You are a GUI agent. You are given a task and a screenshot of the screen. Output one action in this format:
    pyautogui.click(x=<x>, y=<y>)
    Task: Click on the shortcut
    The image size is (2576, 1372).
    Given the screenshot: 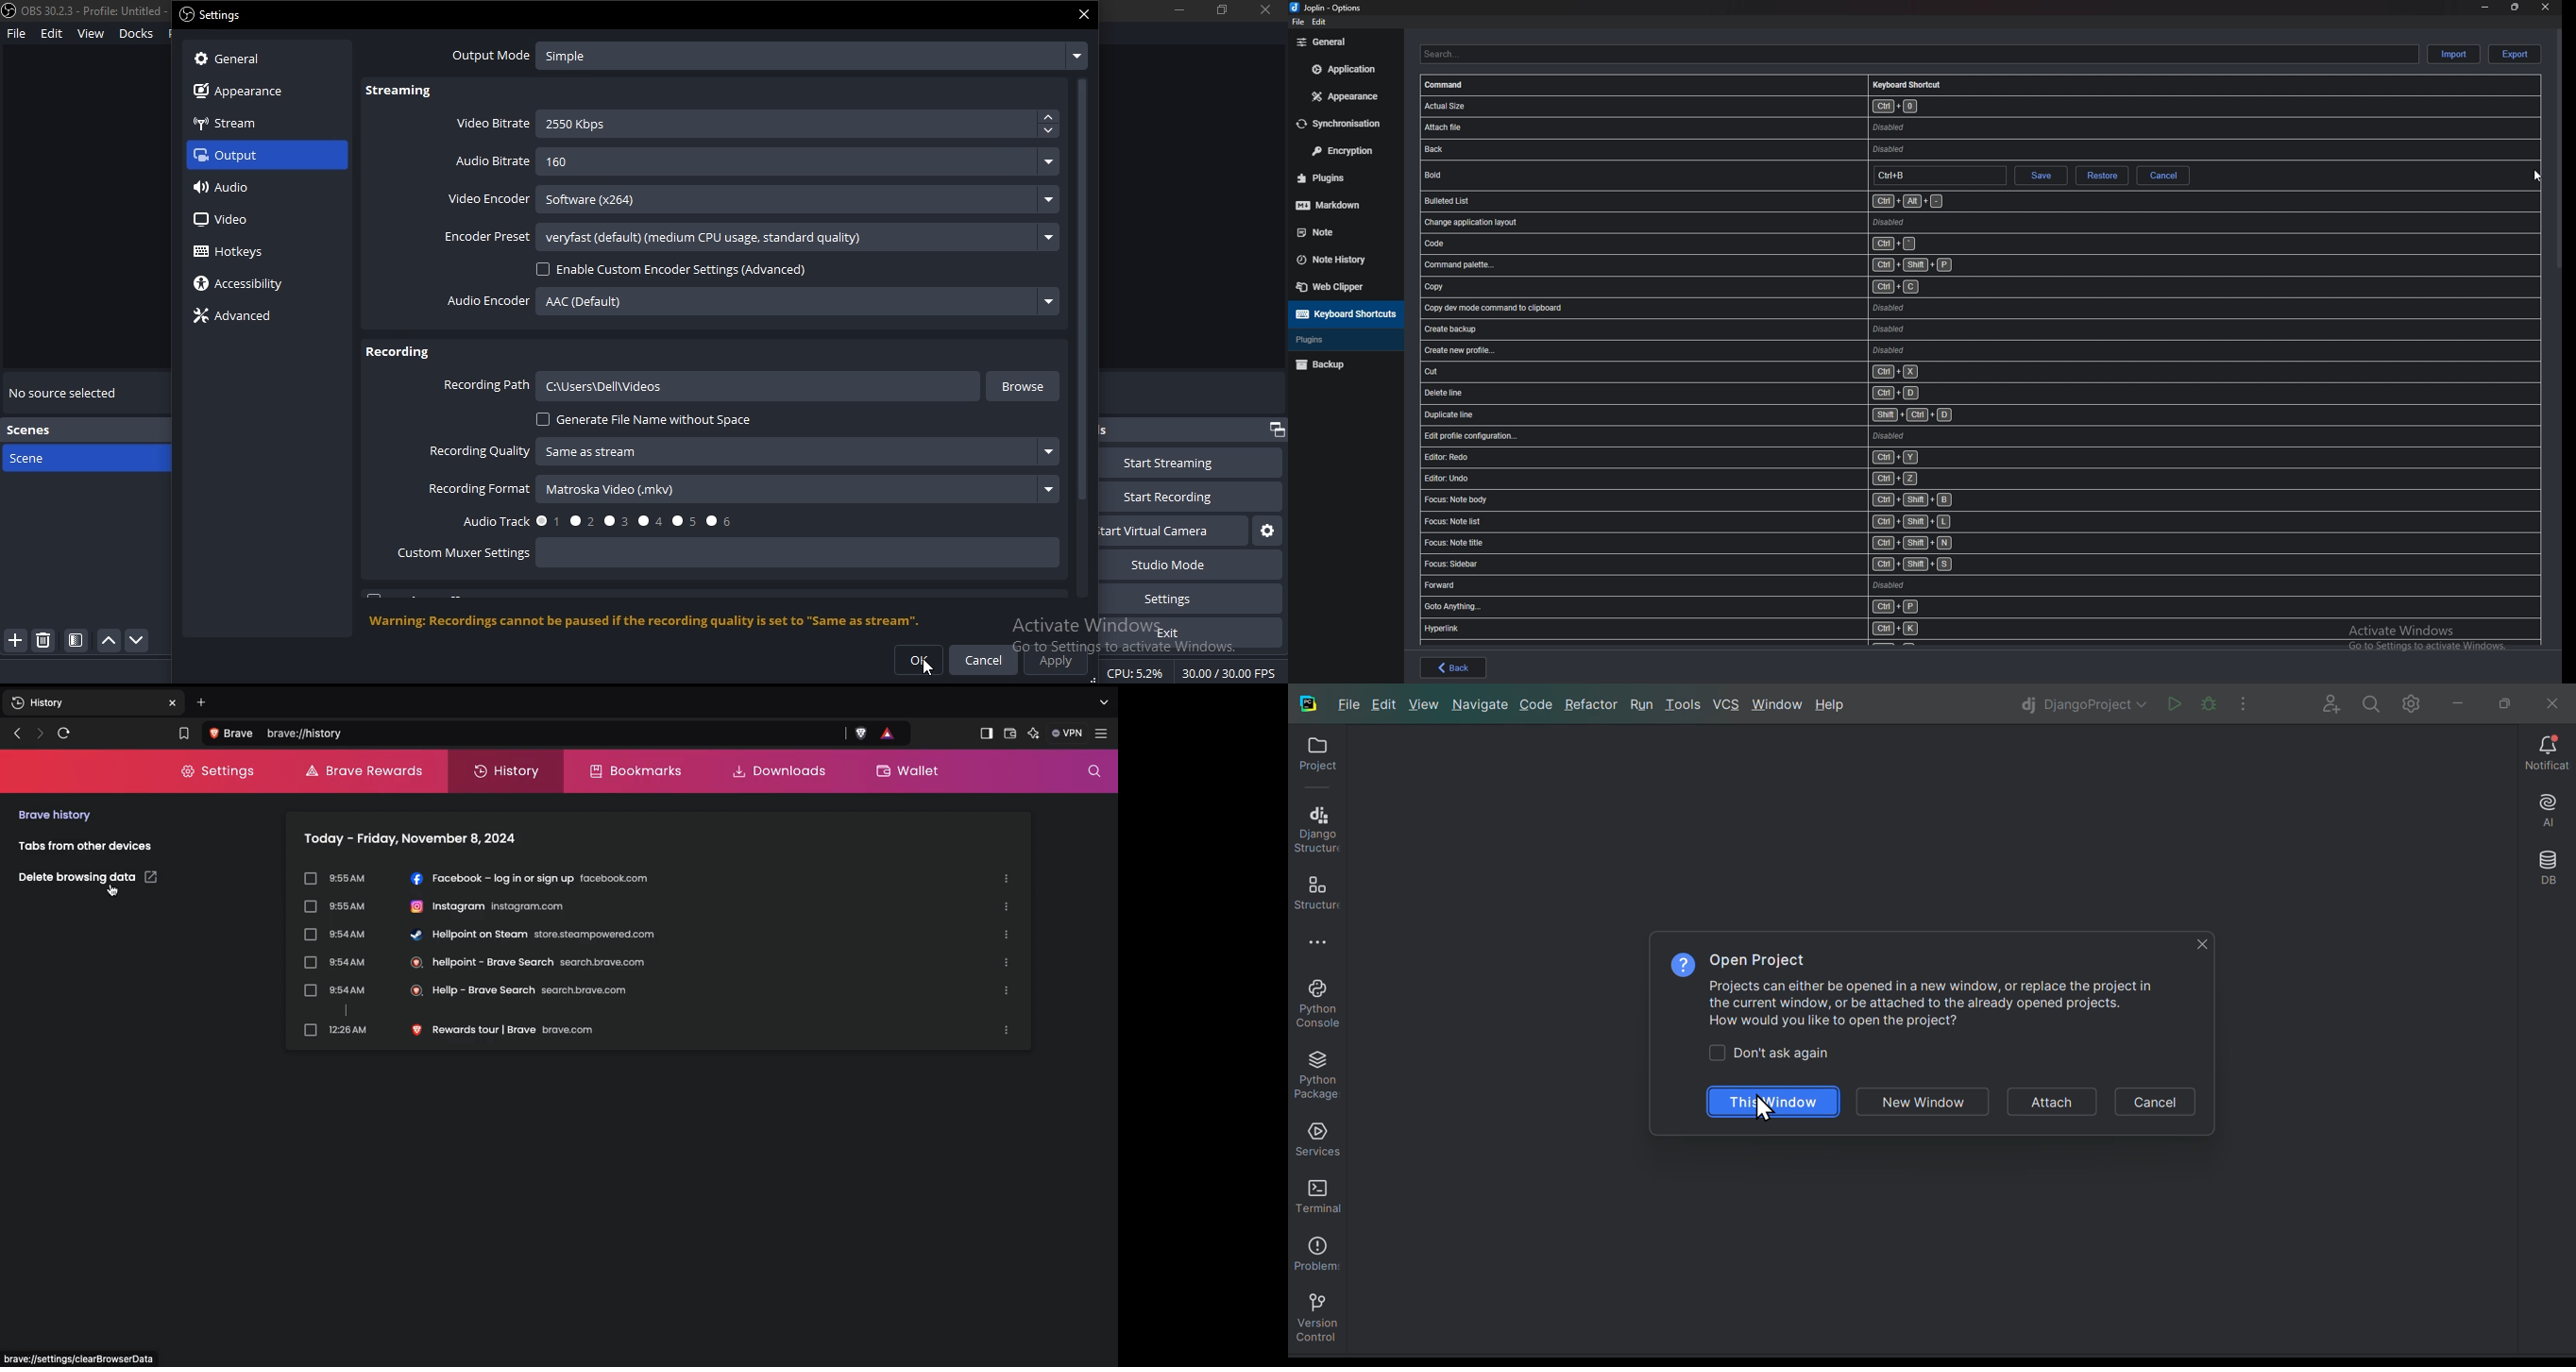 What is the action you would take?
    pyautogui.click(x=1687, y=107)
    